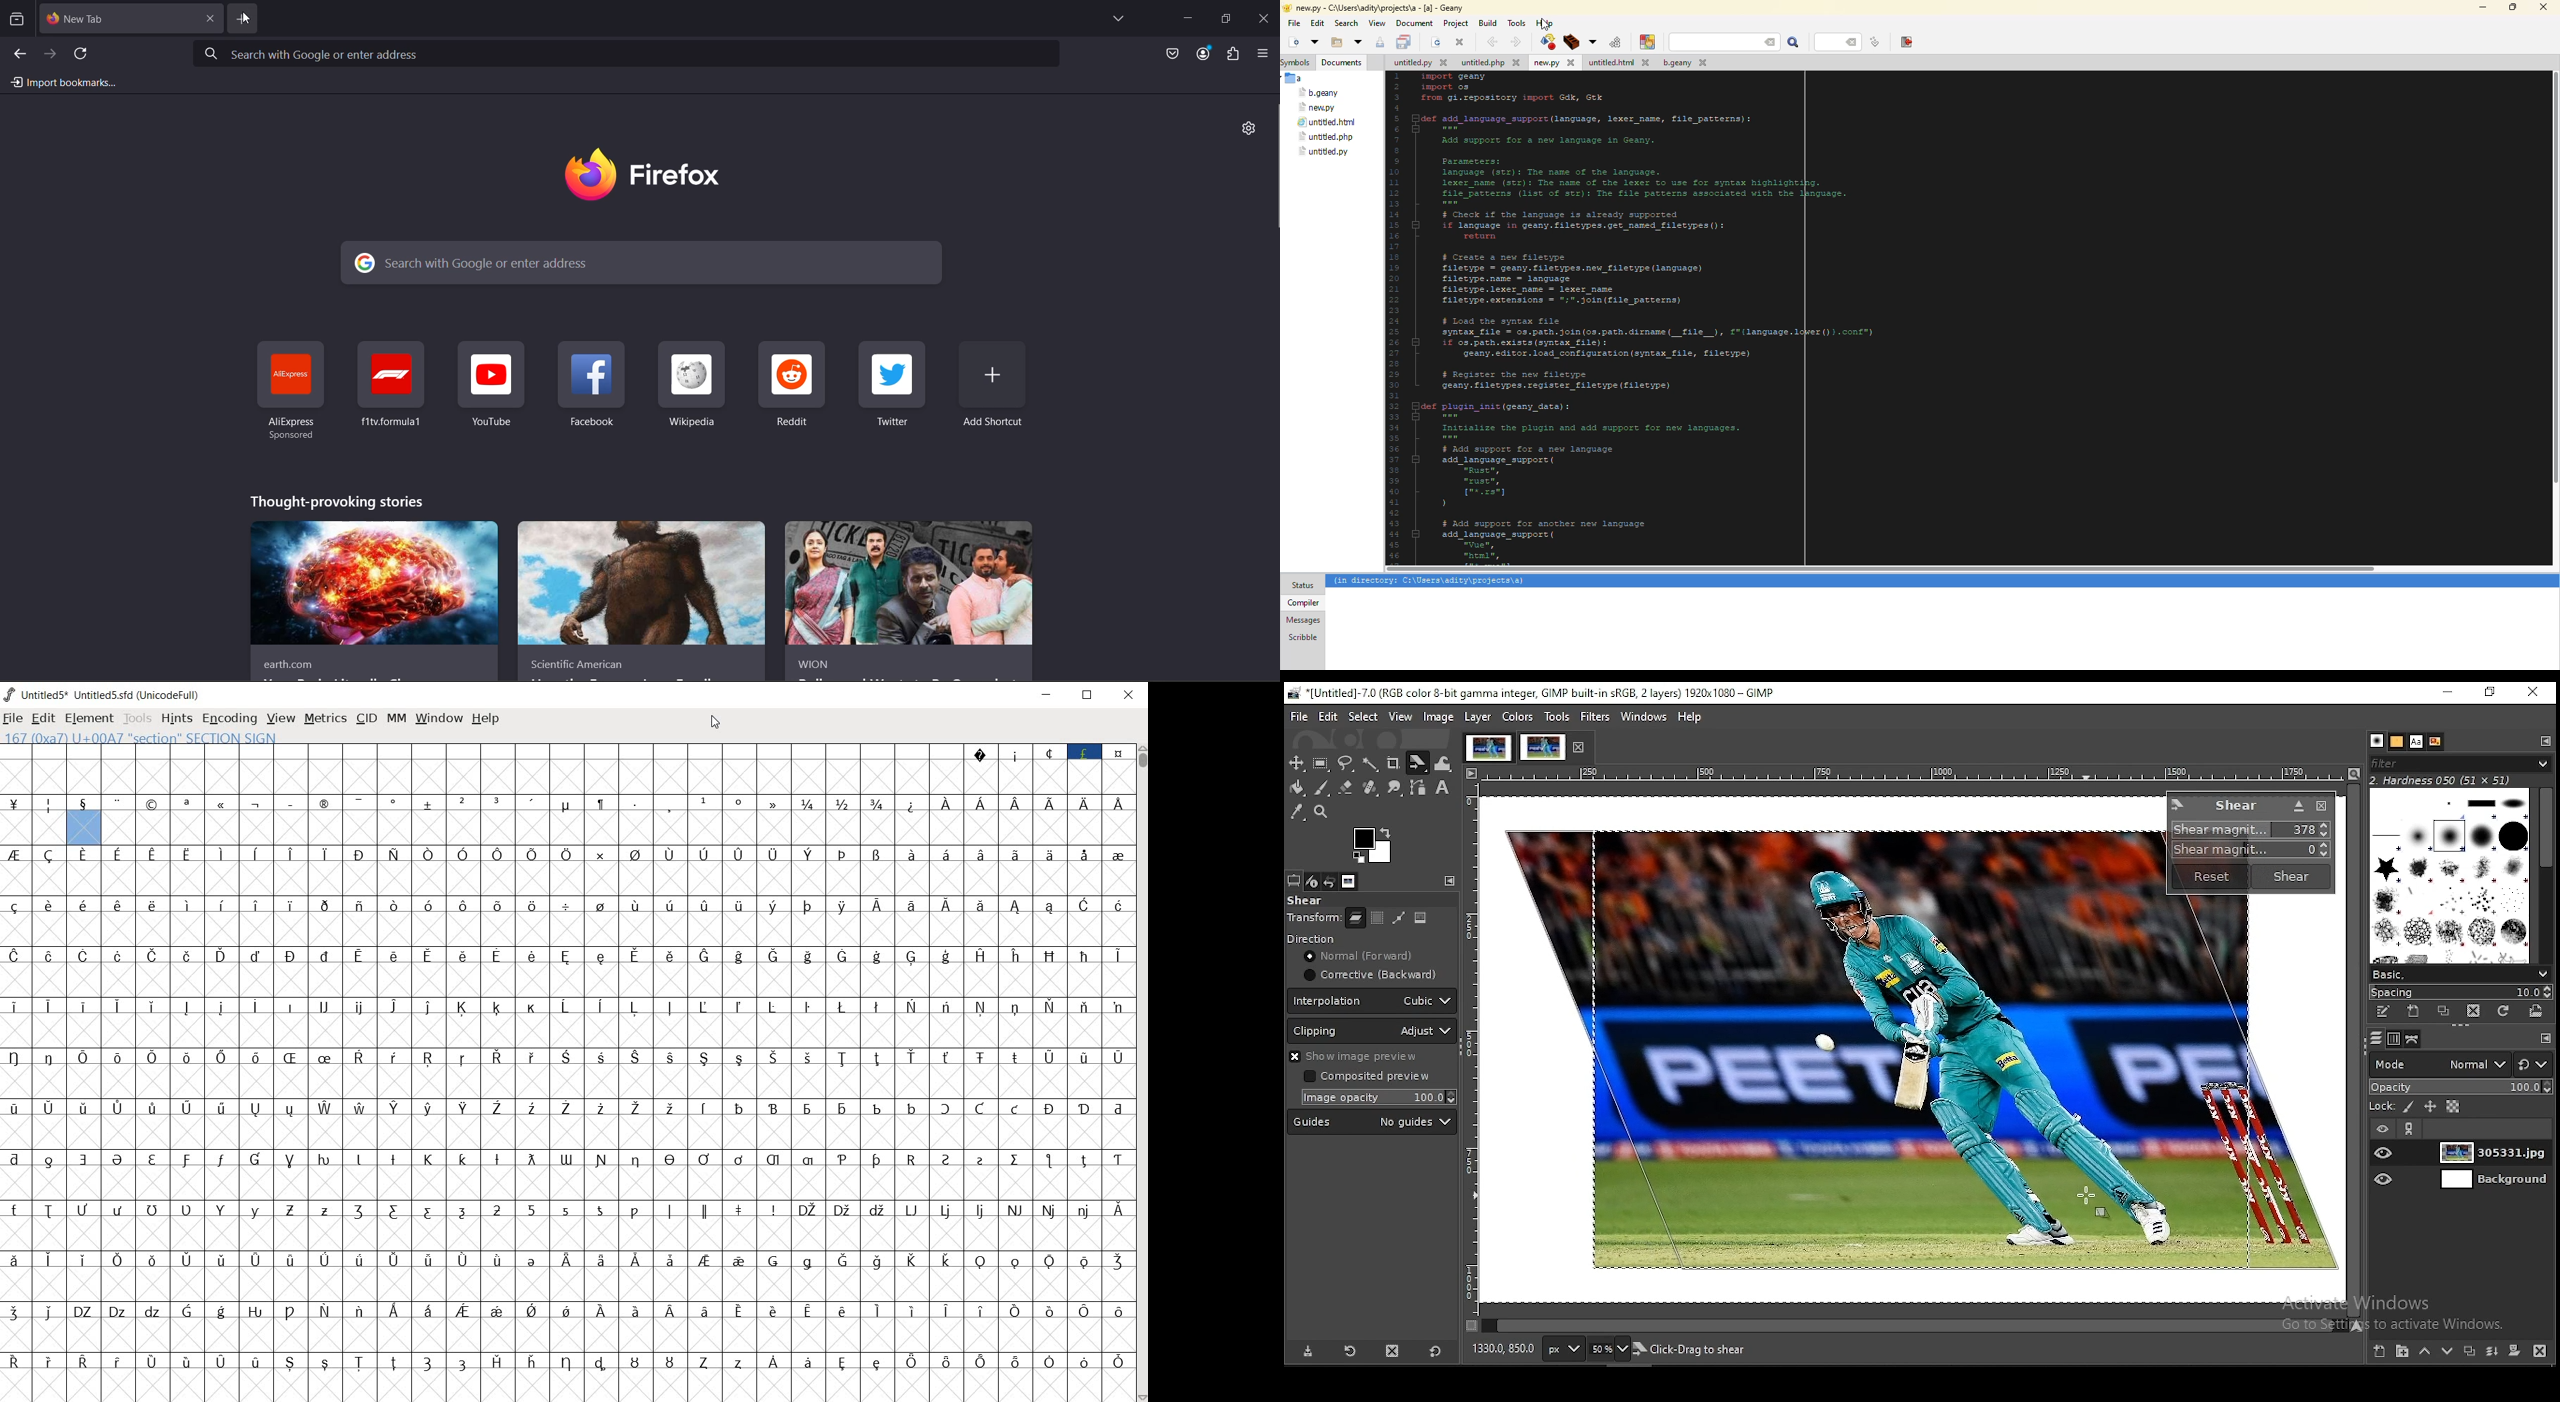  I want to click on empty cells, so click(570, 930).